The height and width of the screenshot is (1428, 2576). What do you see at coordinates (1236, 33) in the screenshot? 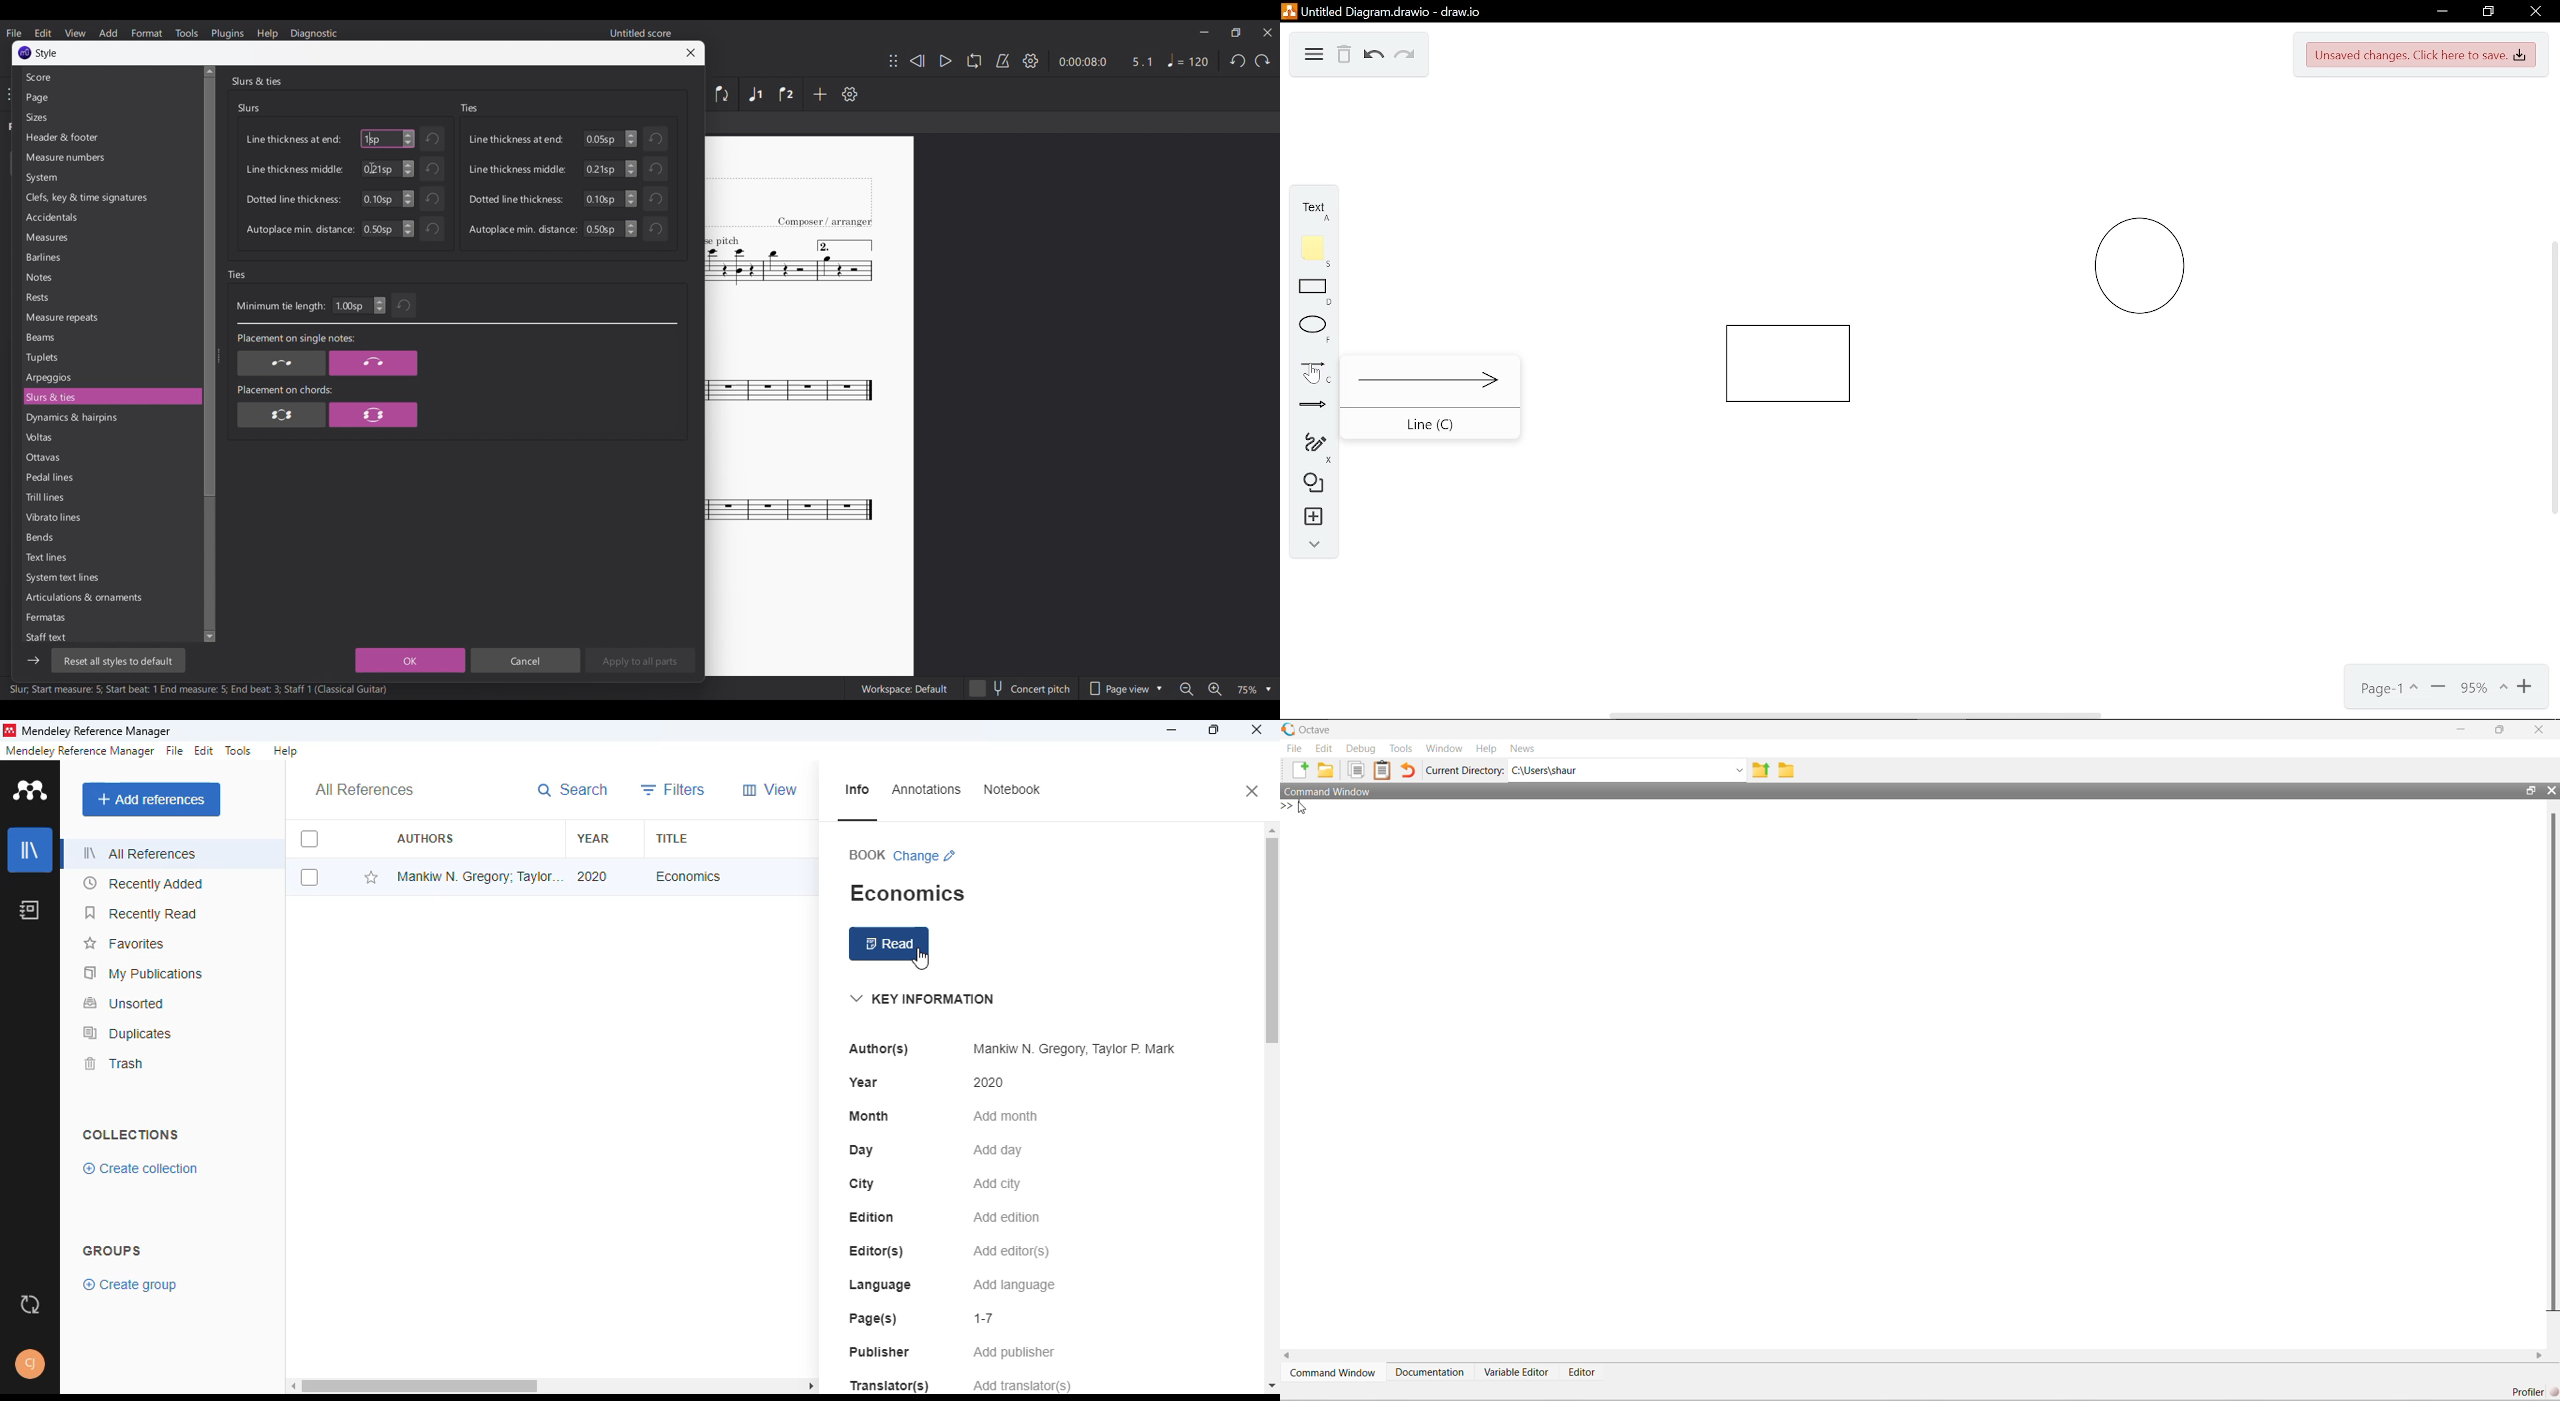
I see `Show in smaller tab` at bounding box center [1236, 33].